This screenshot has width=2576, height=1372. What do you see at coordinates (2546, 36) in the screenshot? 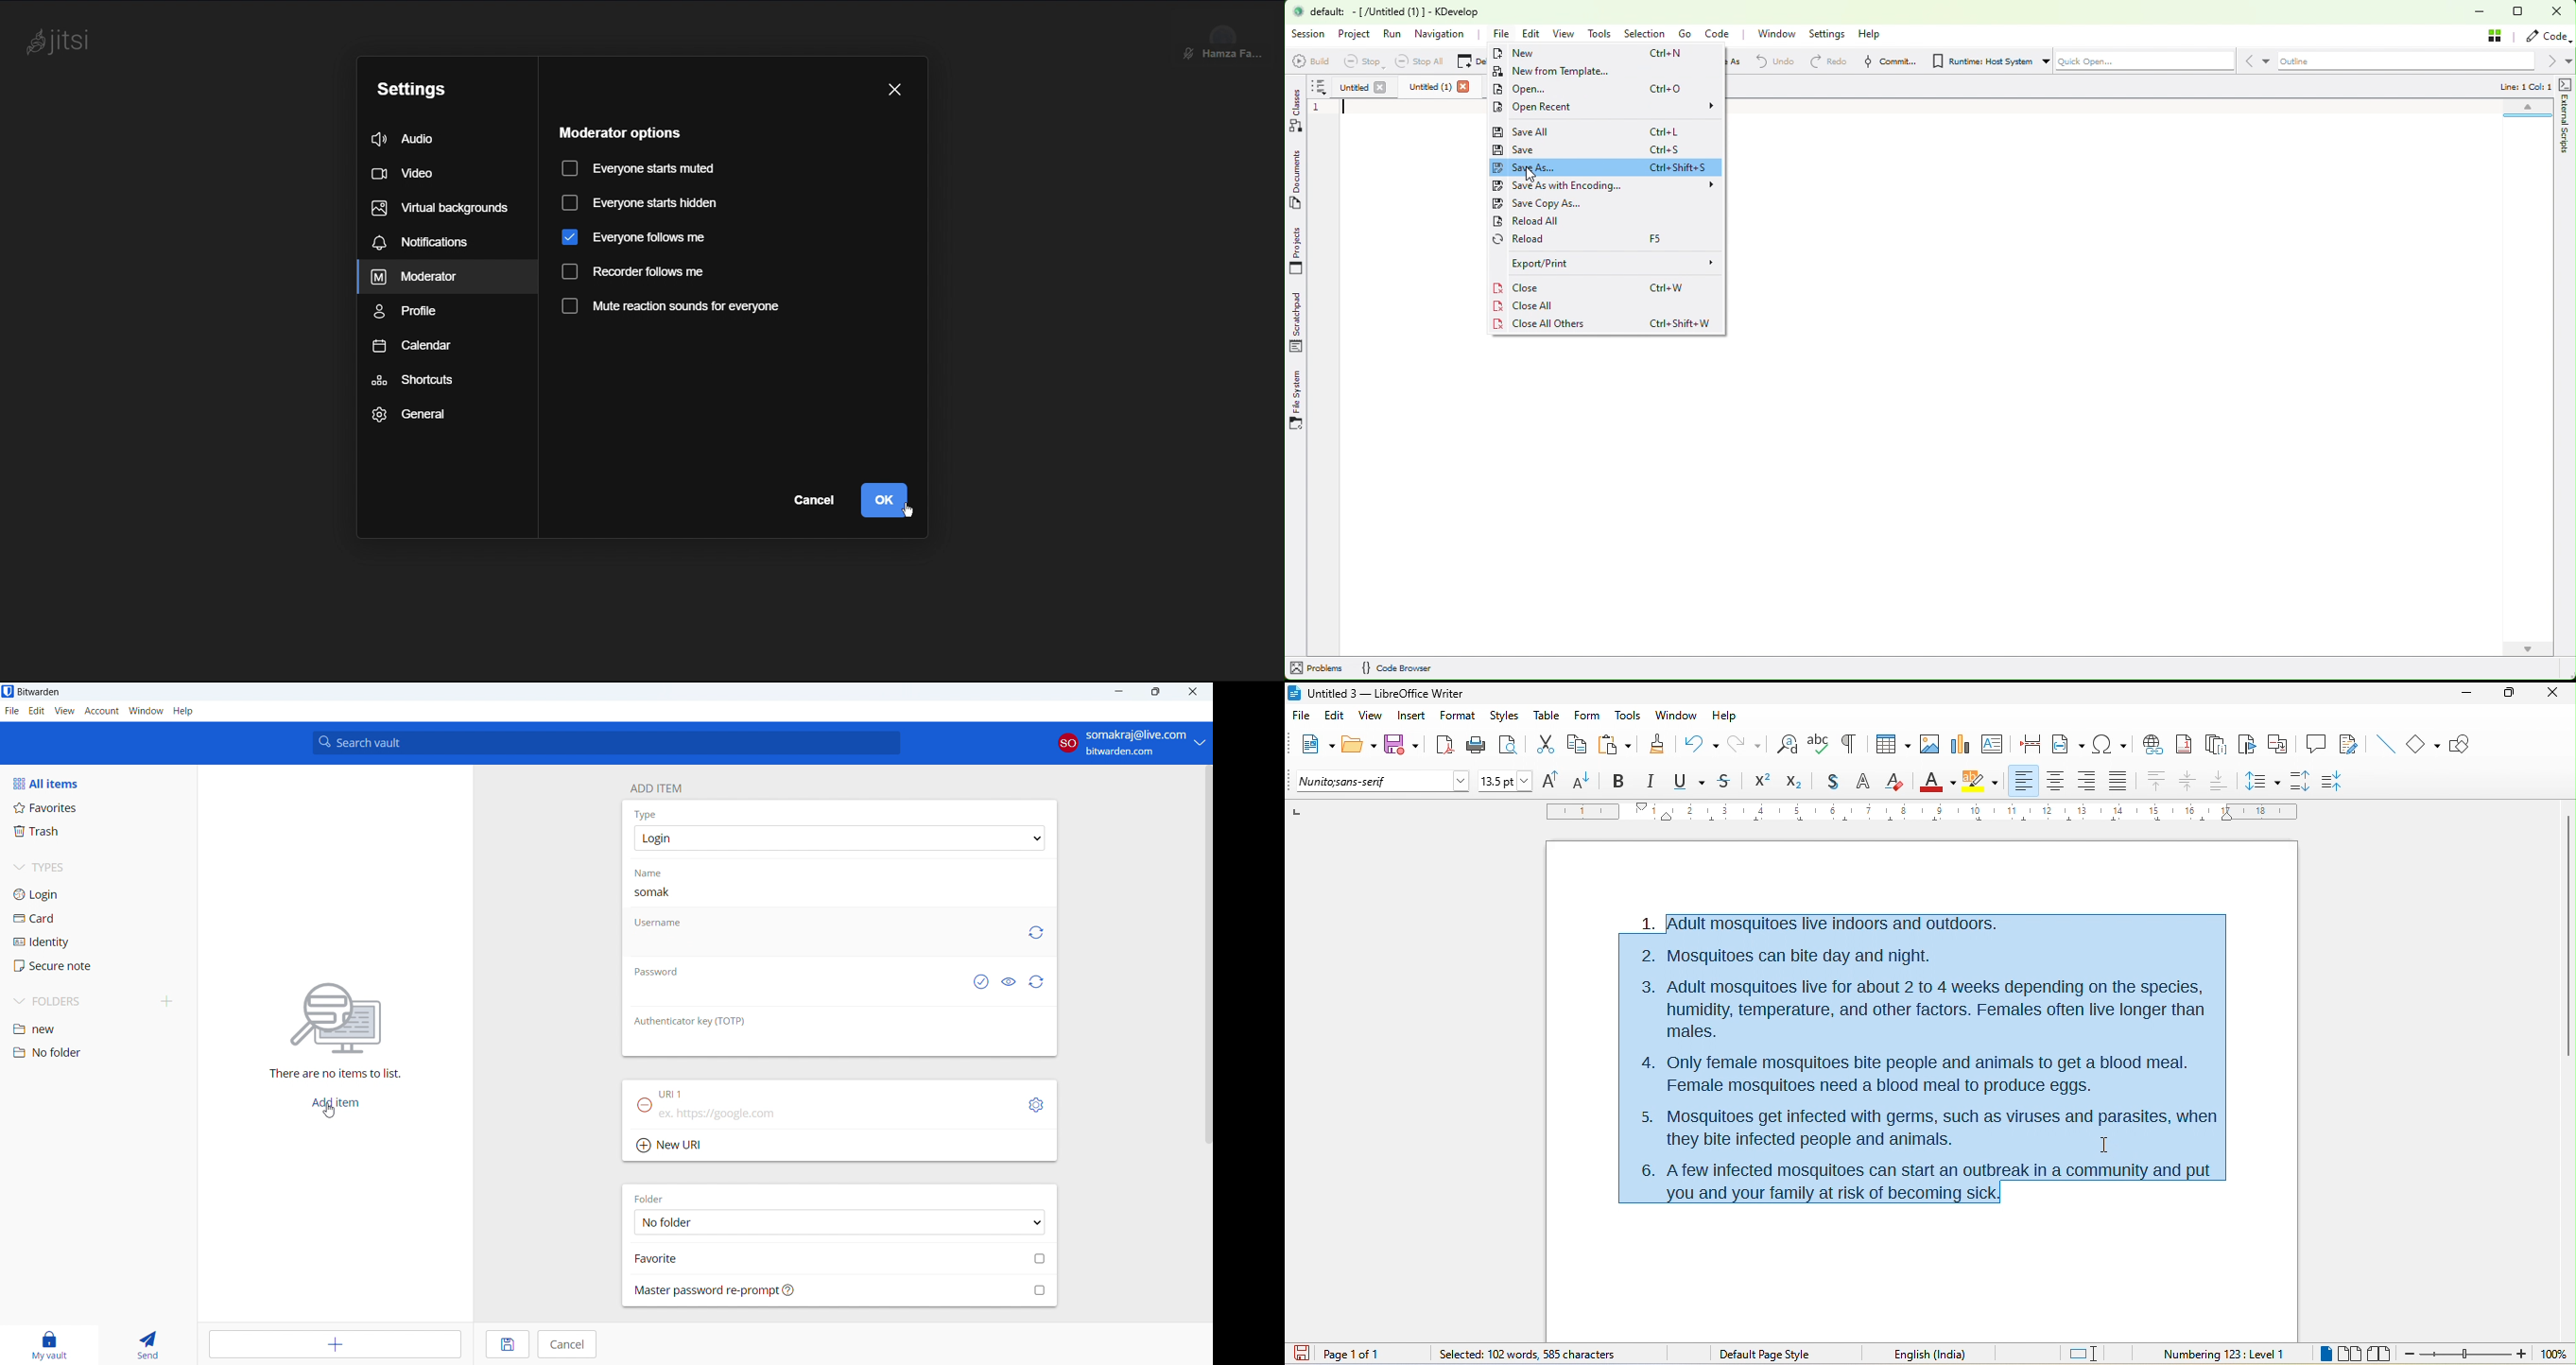
I see `code` at bounding box center [2546, 36].